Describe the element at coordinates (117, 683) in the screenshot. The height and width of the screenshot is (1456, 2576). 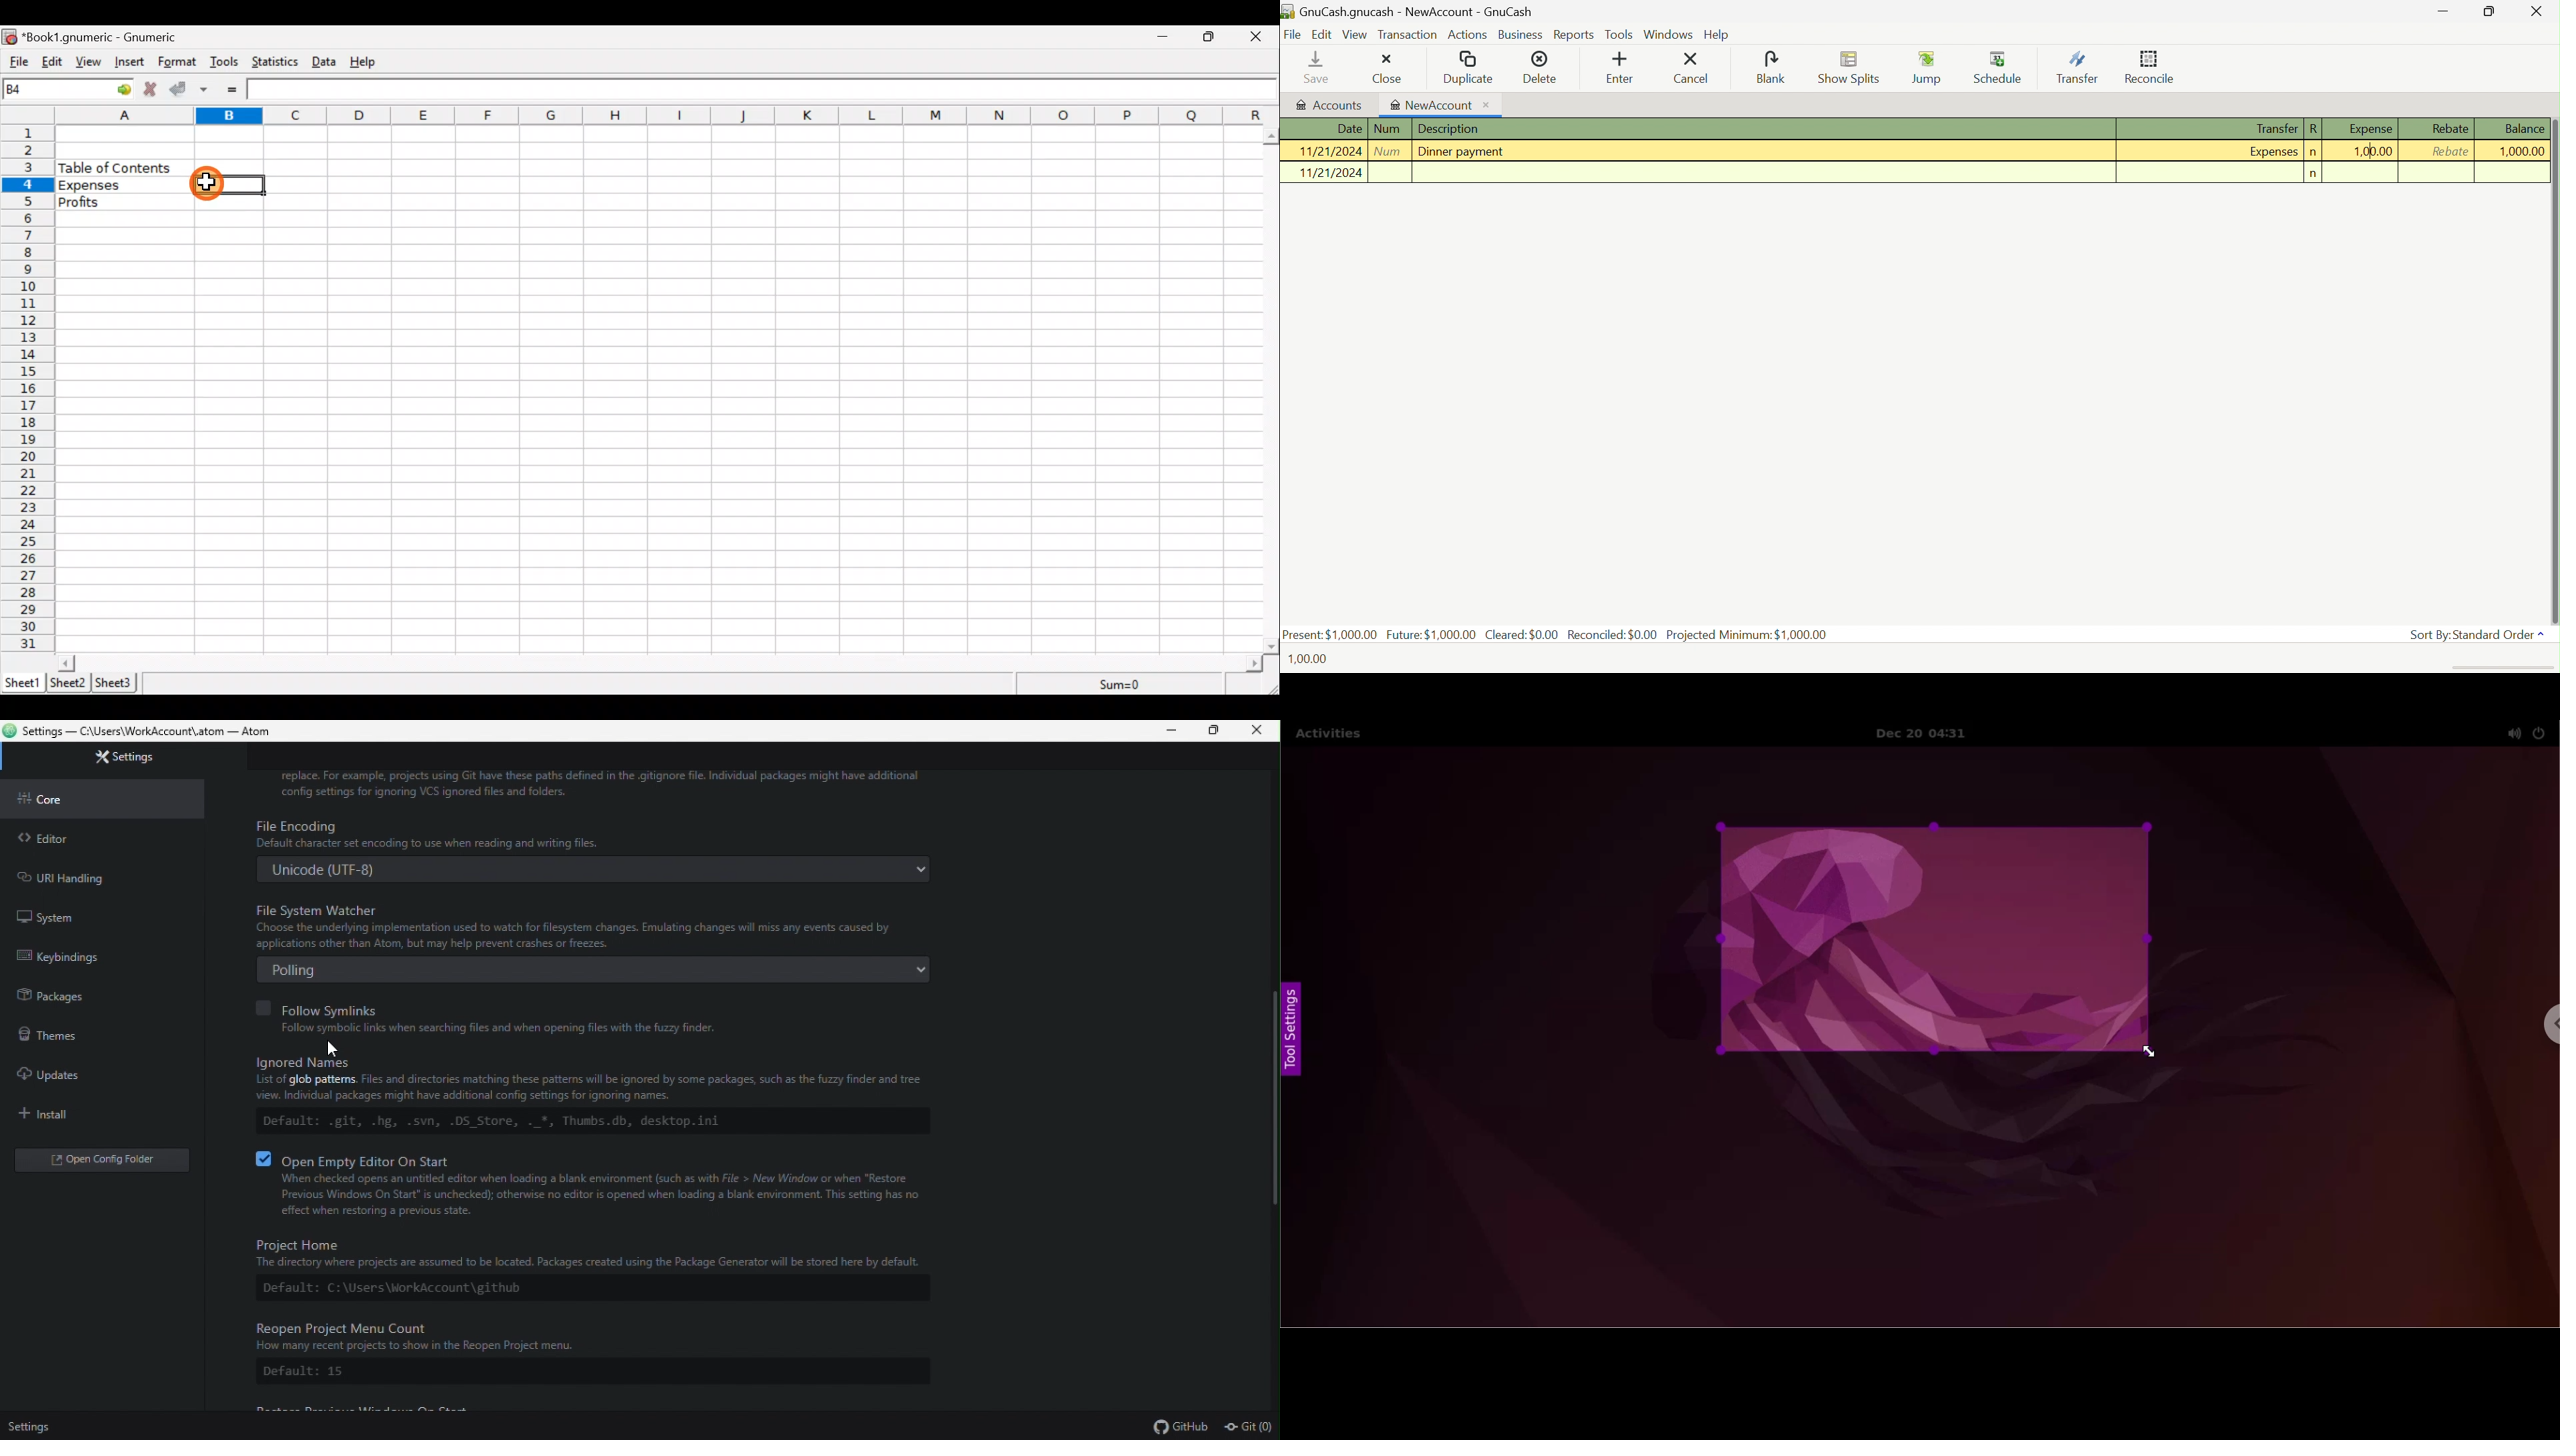
I see `Sheet 3` at that location.